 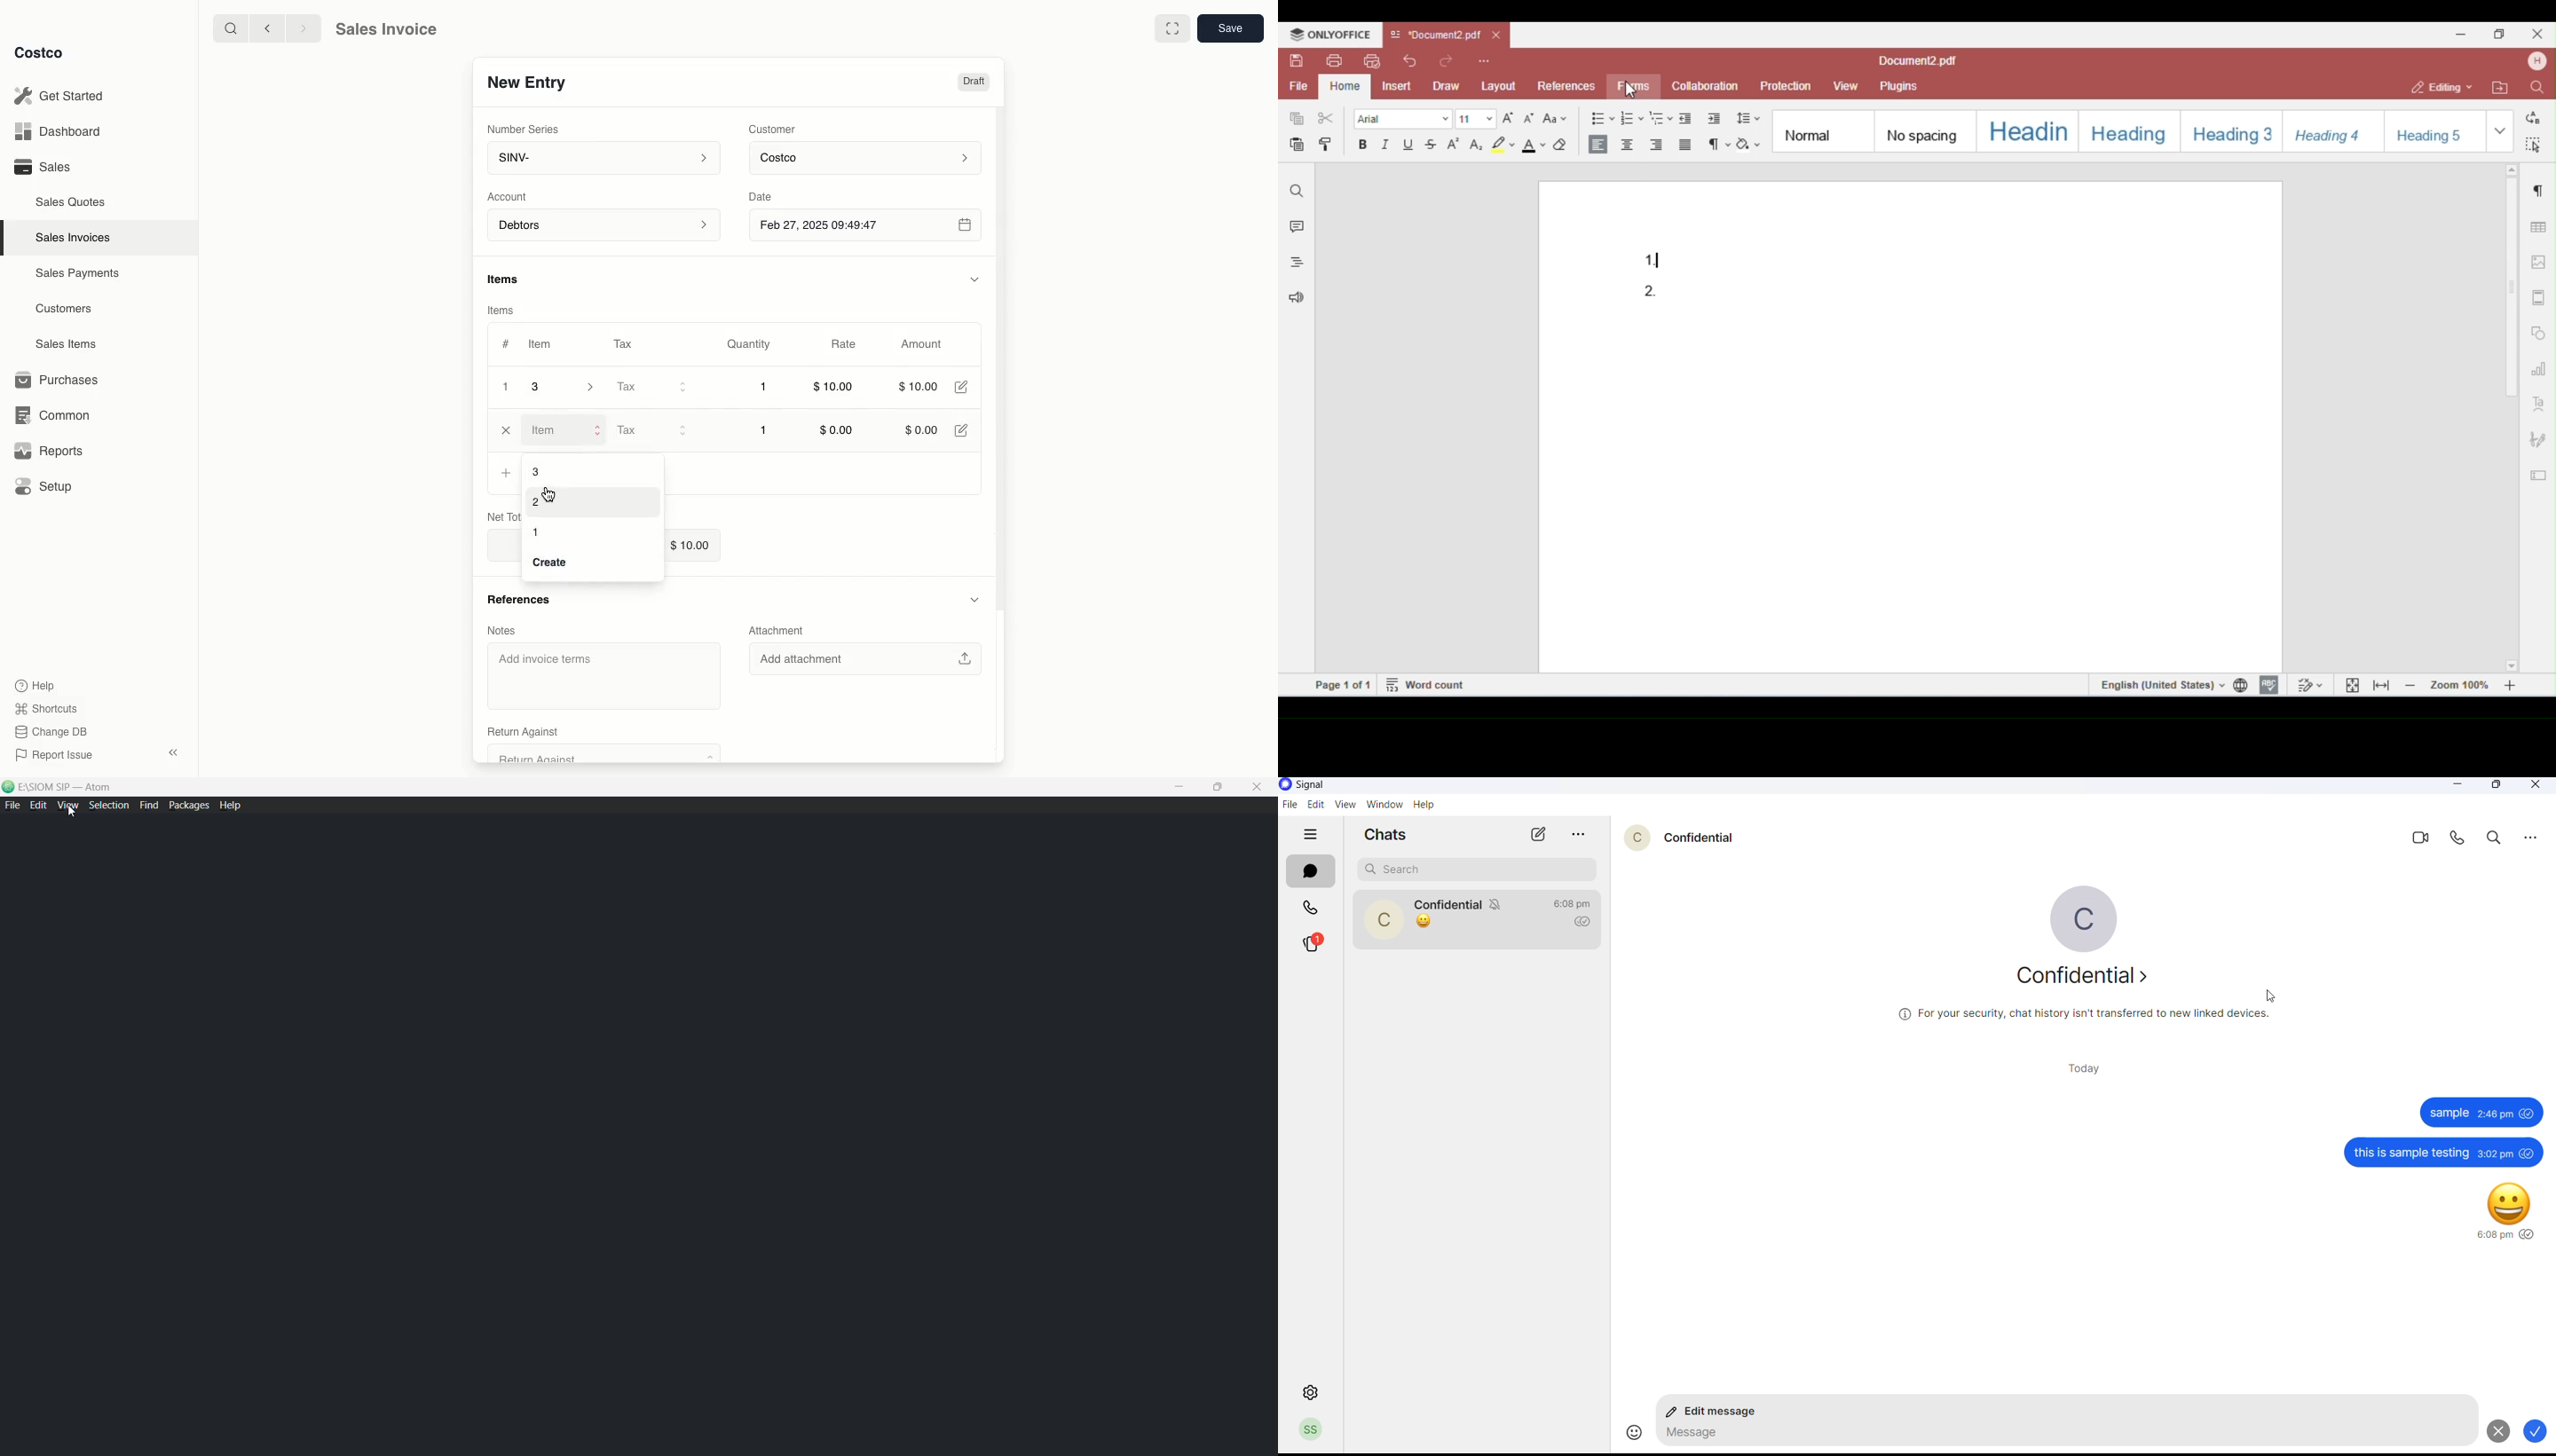 What do you see at coordinates (505, 344) in the screenshot?
I see `Hashtag` at bounding box center [505, 344].